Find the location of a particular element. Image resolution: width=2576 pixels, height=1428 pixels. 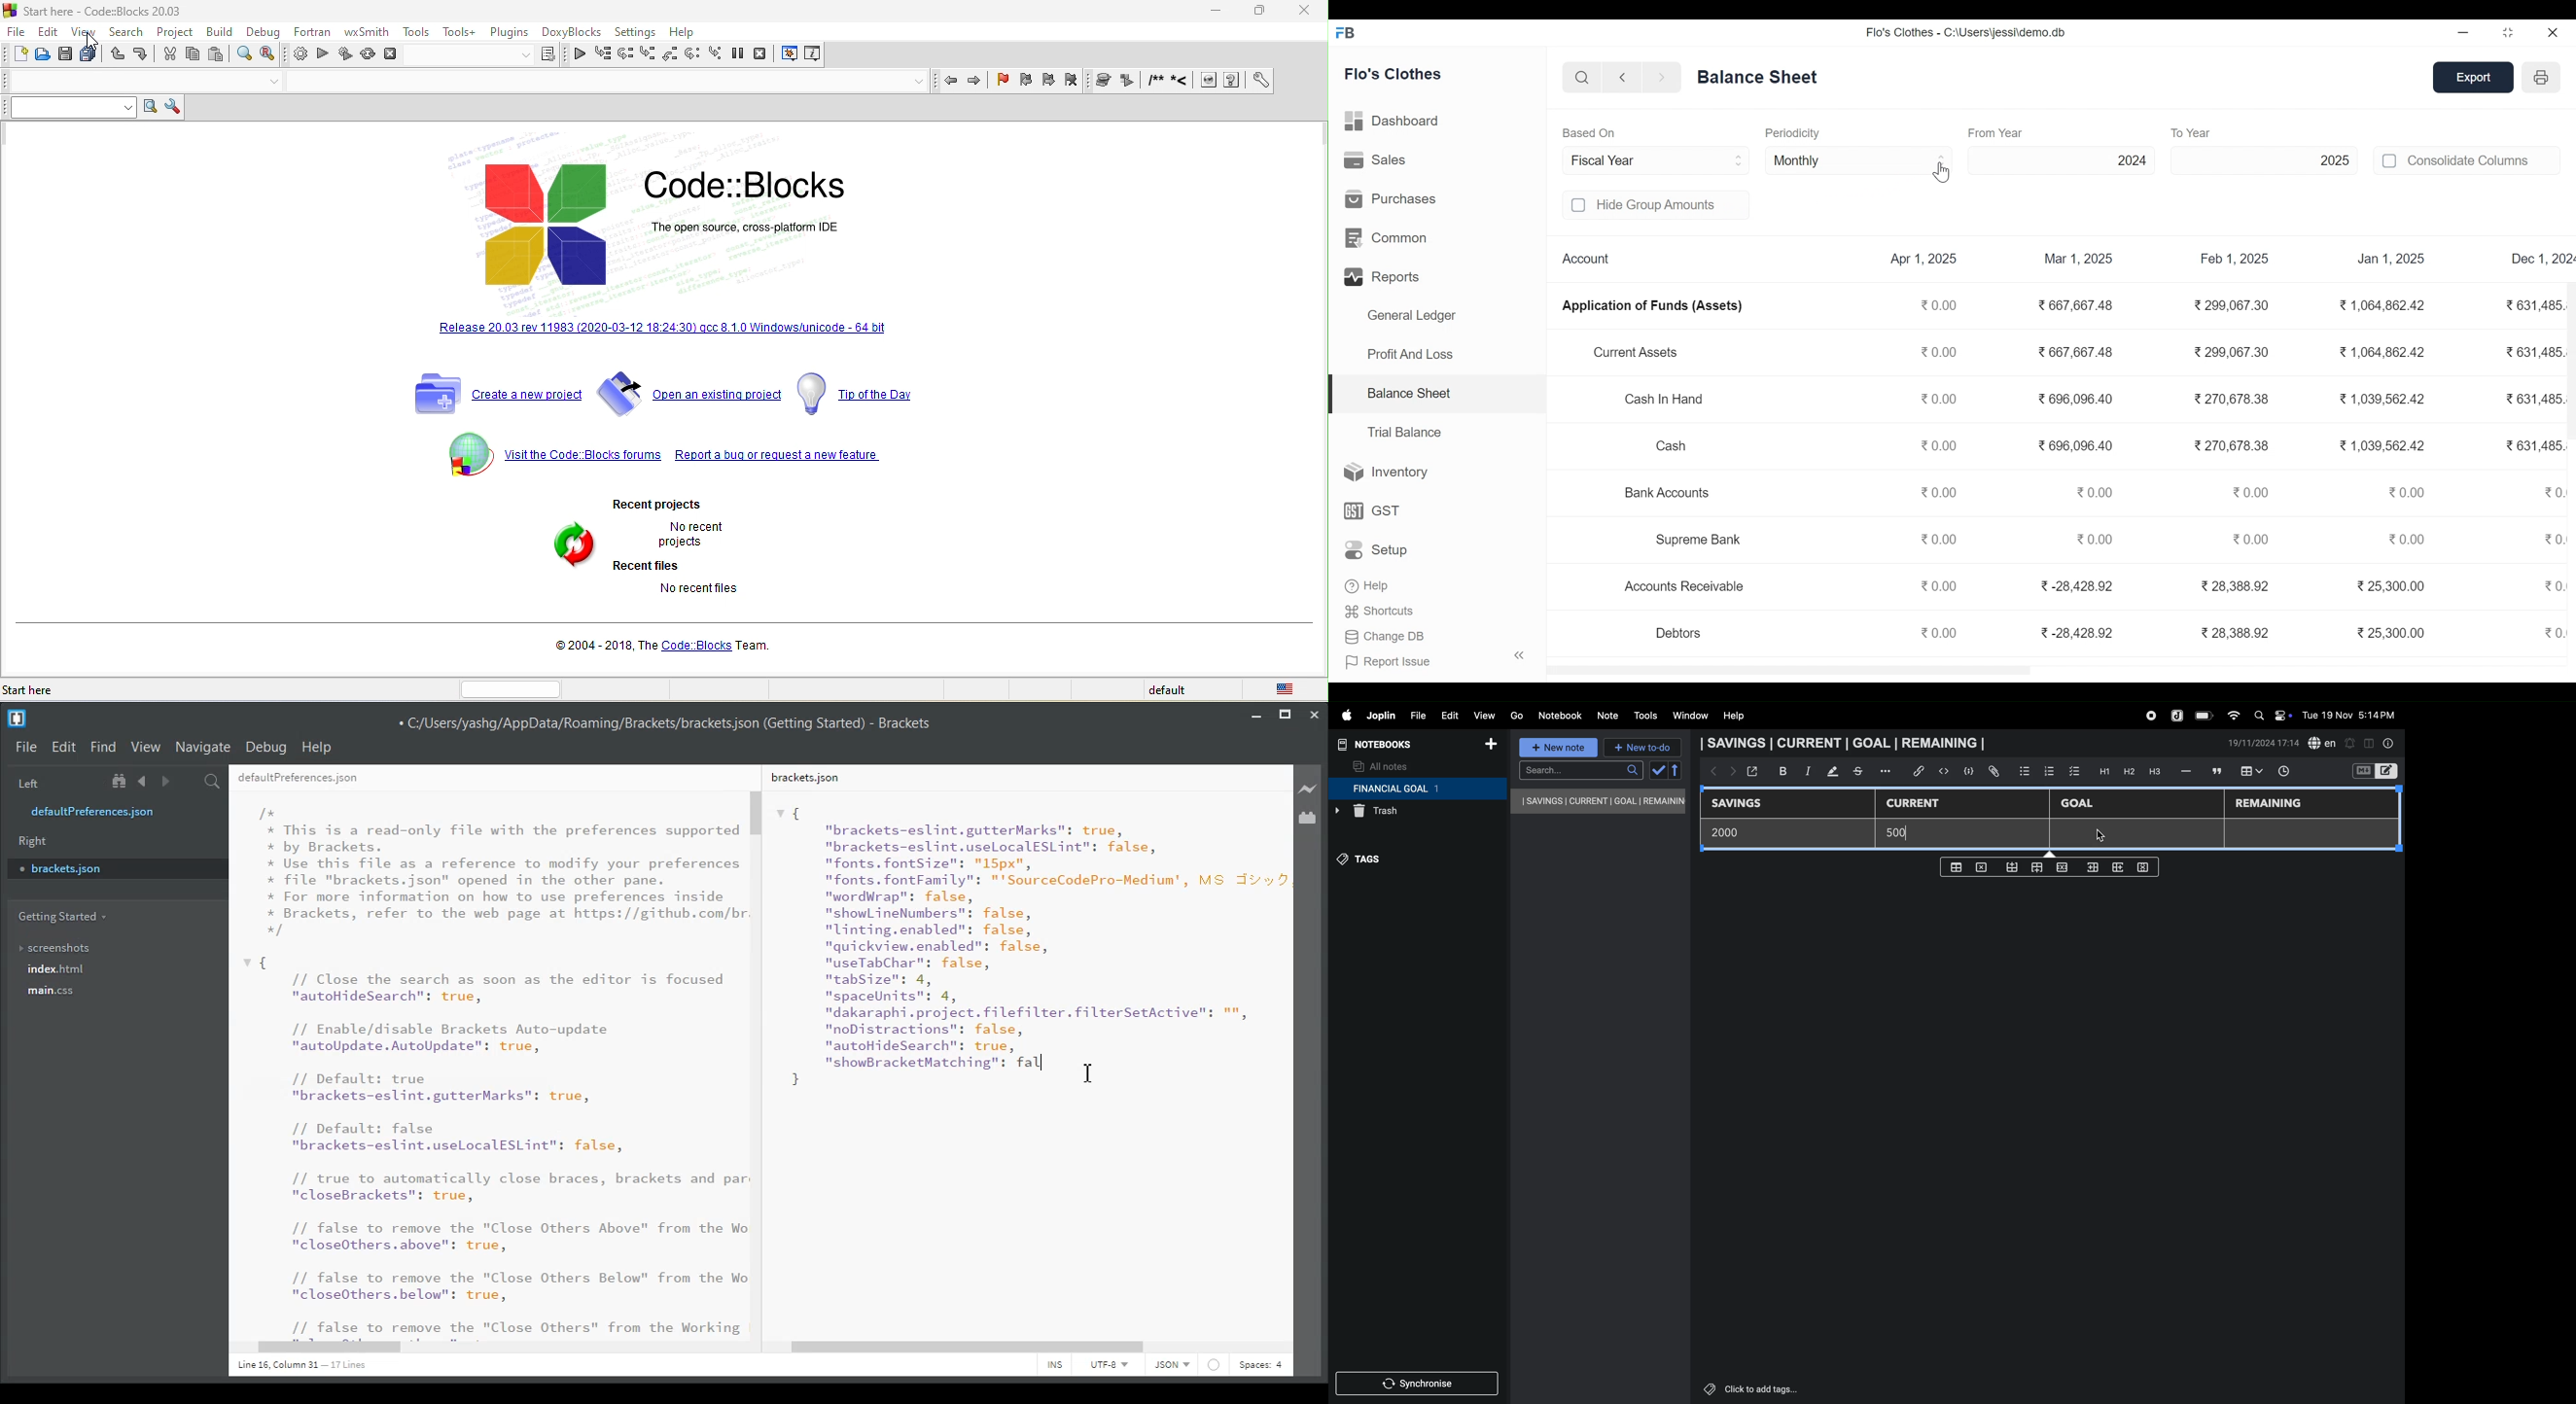

attach file is located at coordinates (1993, 772).